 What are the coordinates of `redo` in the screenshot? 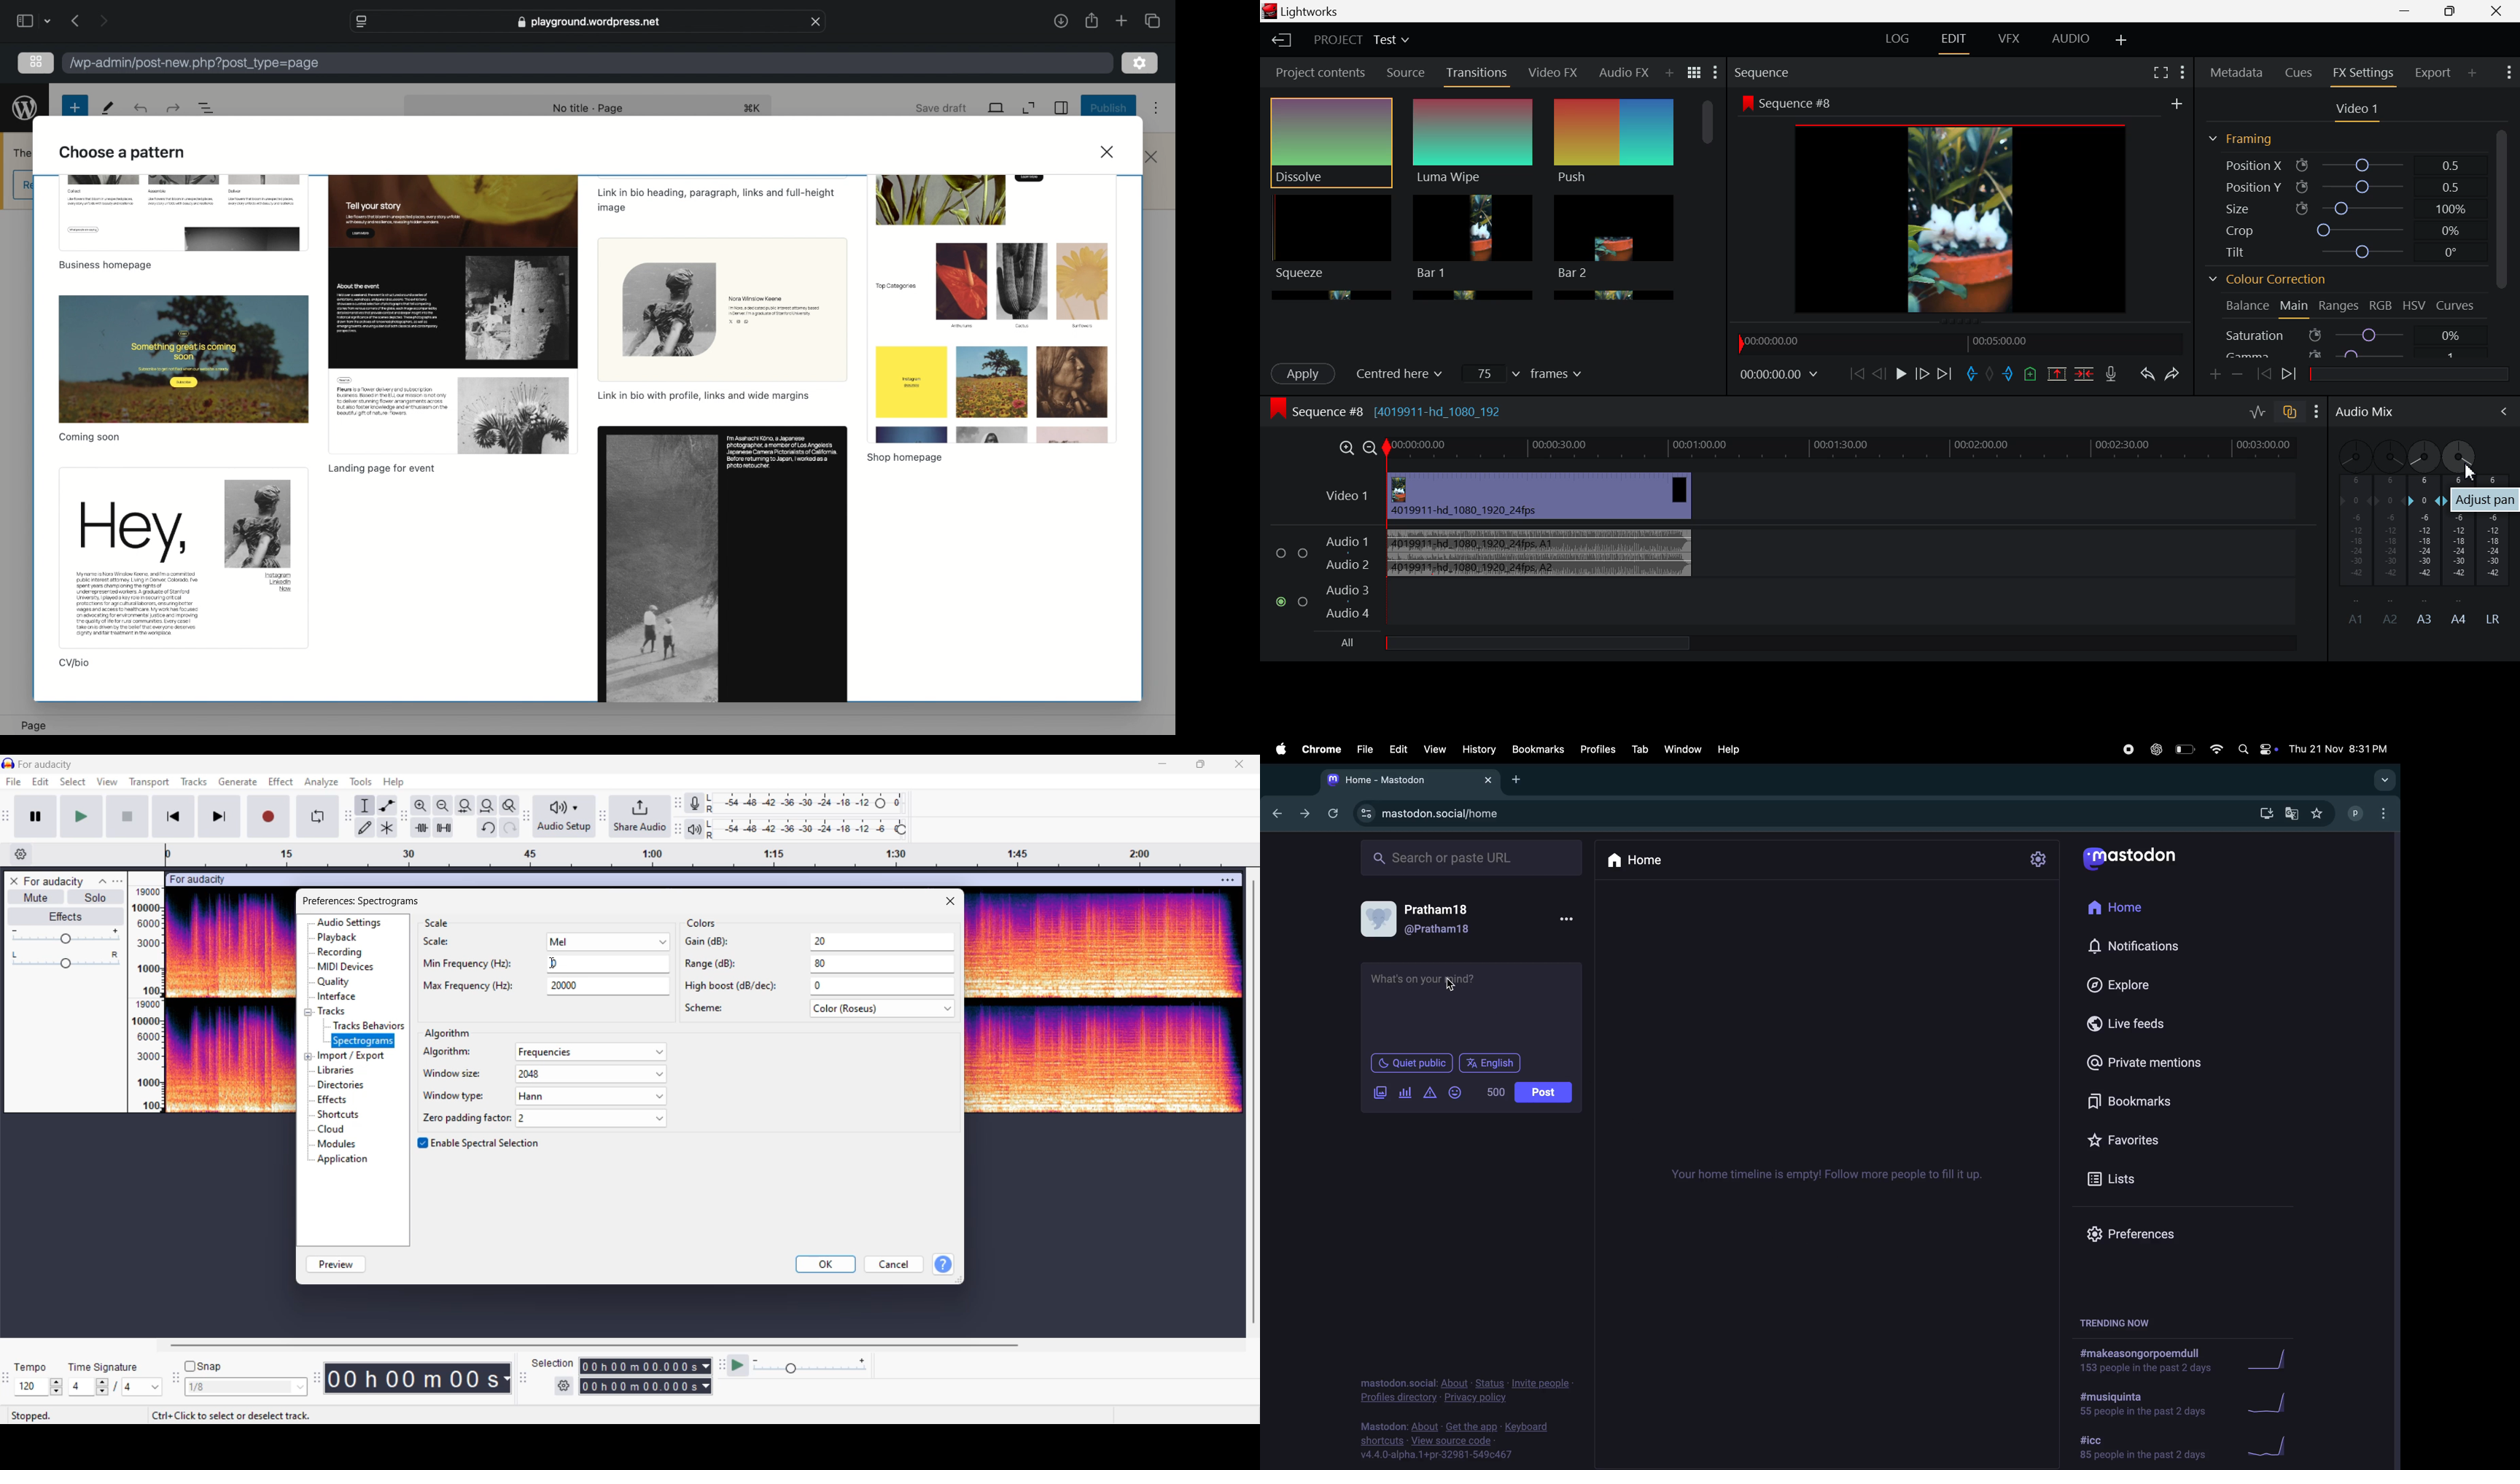 It's located at (140, 109).